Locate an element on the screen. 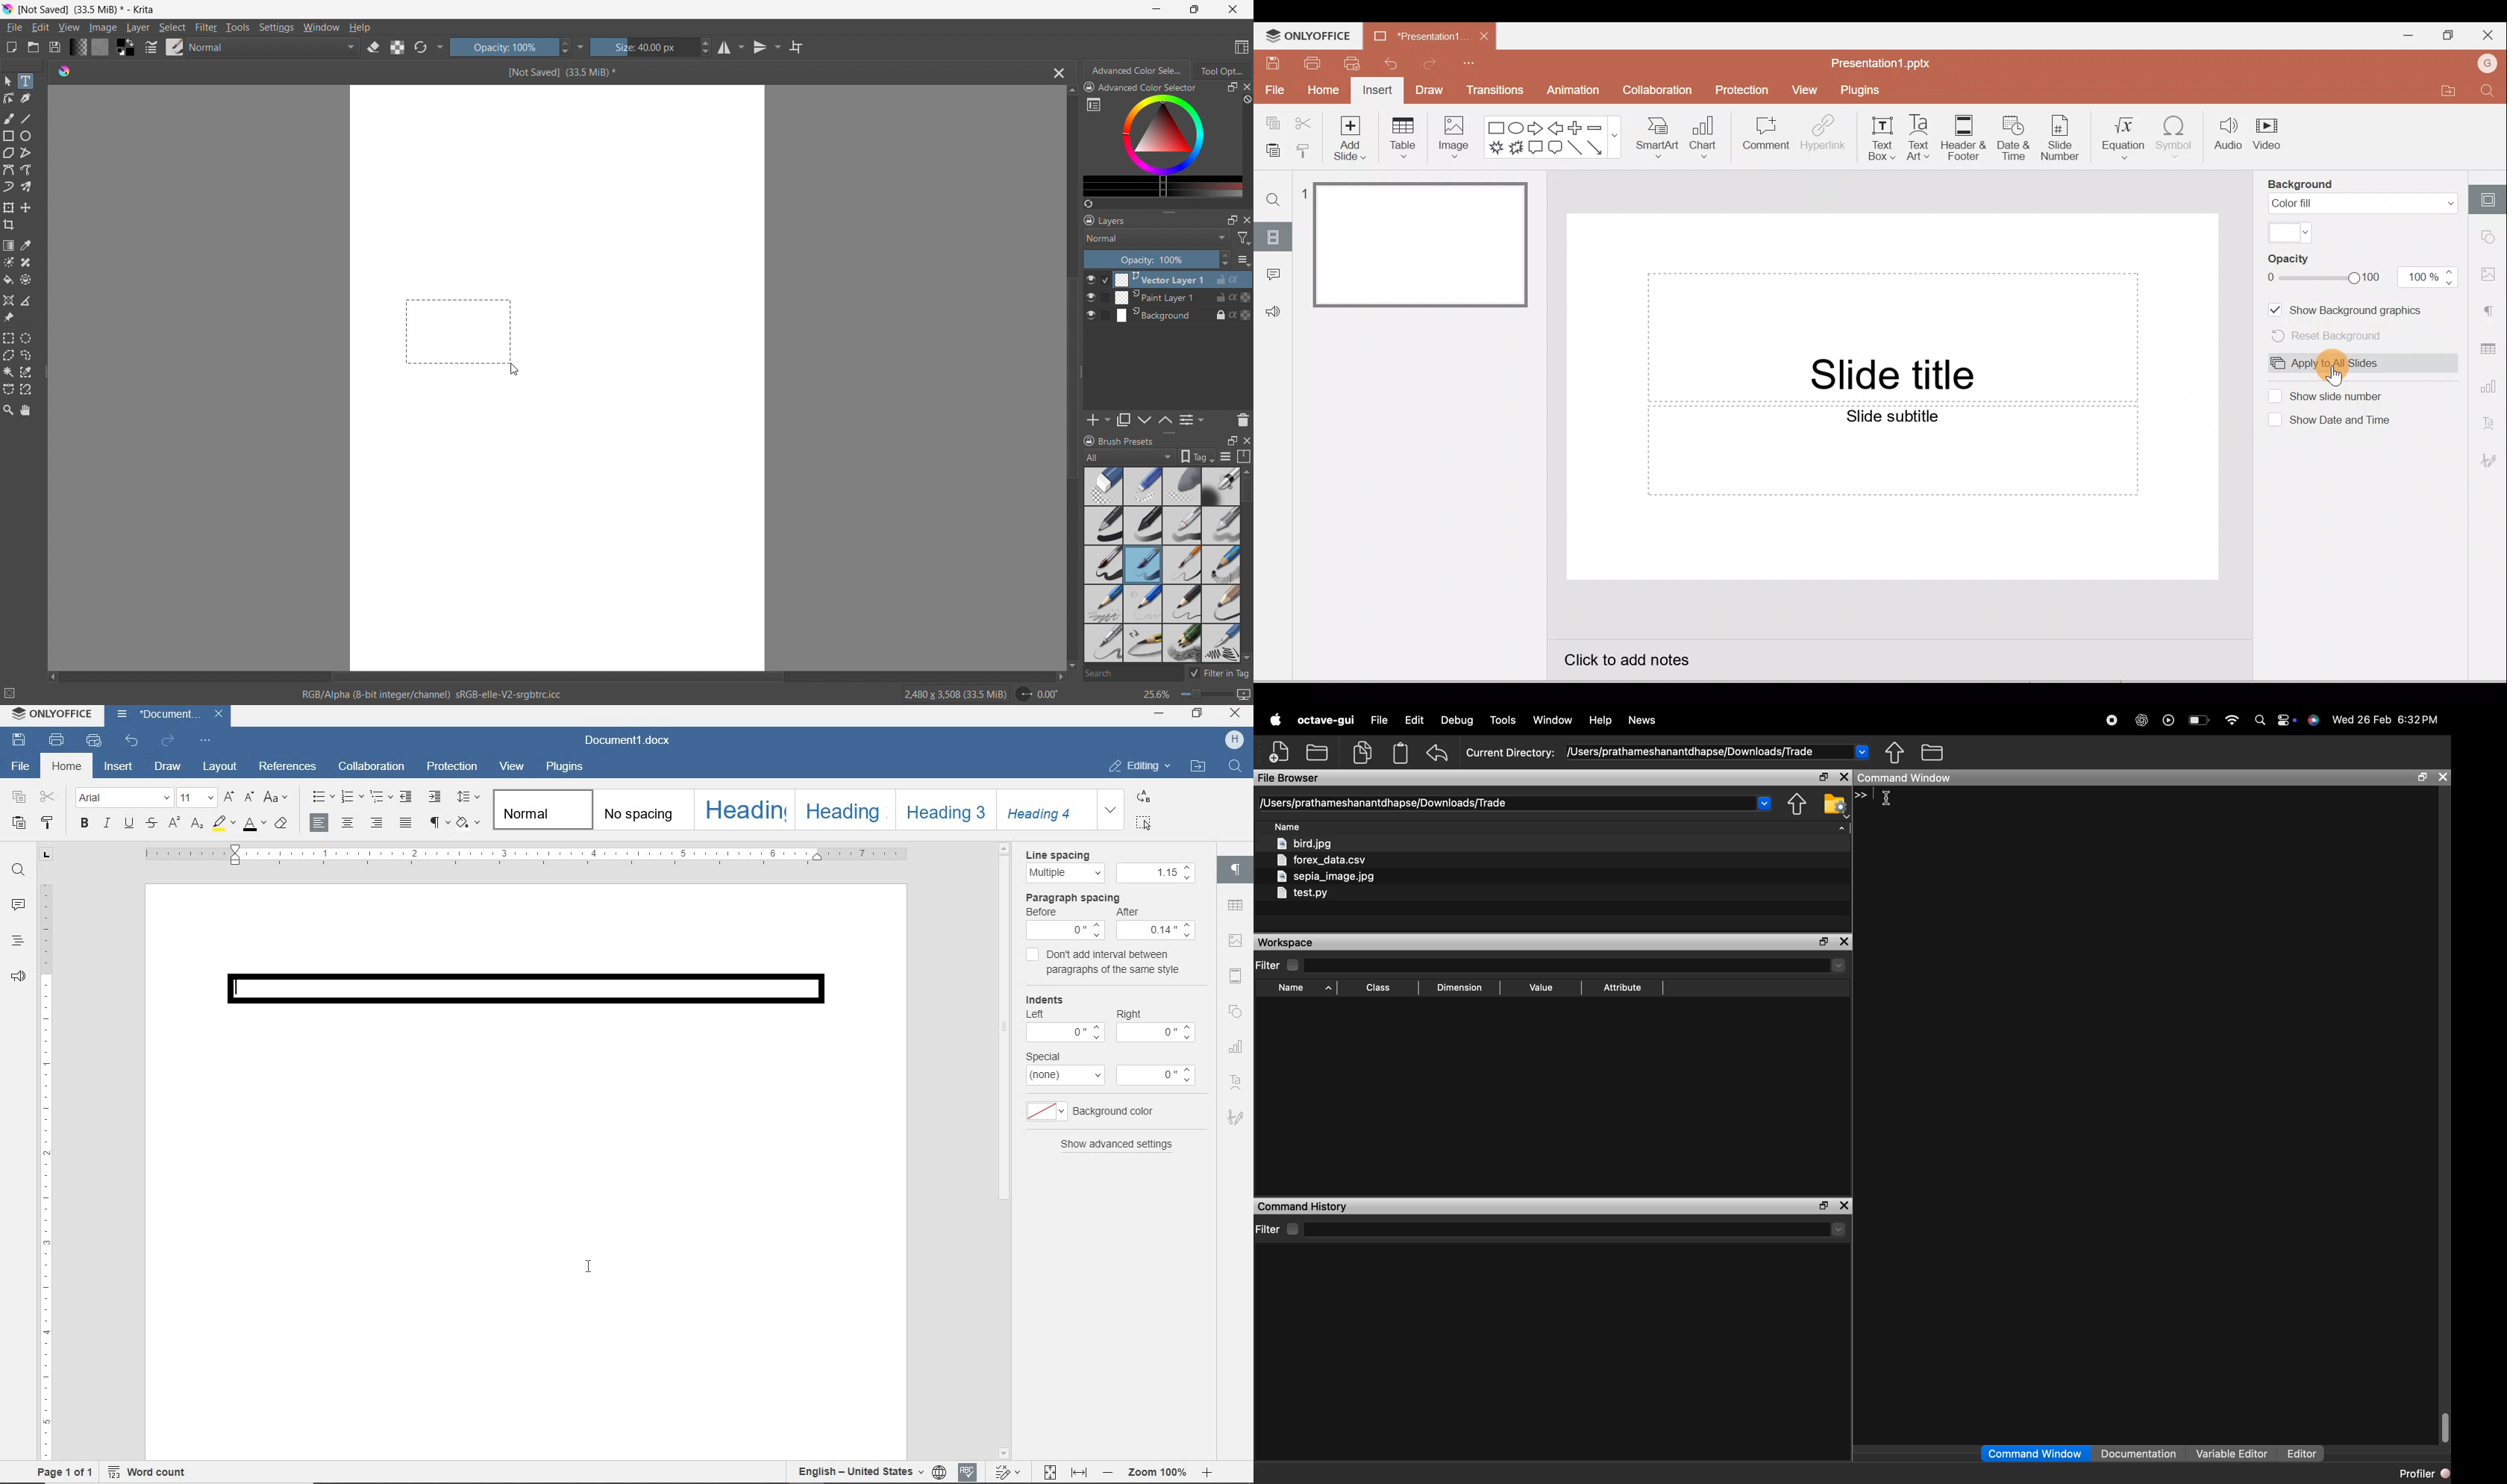 The height and width of the screenshot is (1484, 2520). Plus is located at coordinates (1575, 127).